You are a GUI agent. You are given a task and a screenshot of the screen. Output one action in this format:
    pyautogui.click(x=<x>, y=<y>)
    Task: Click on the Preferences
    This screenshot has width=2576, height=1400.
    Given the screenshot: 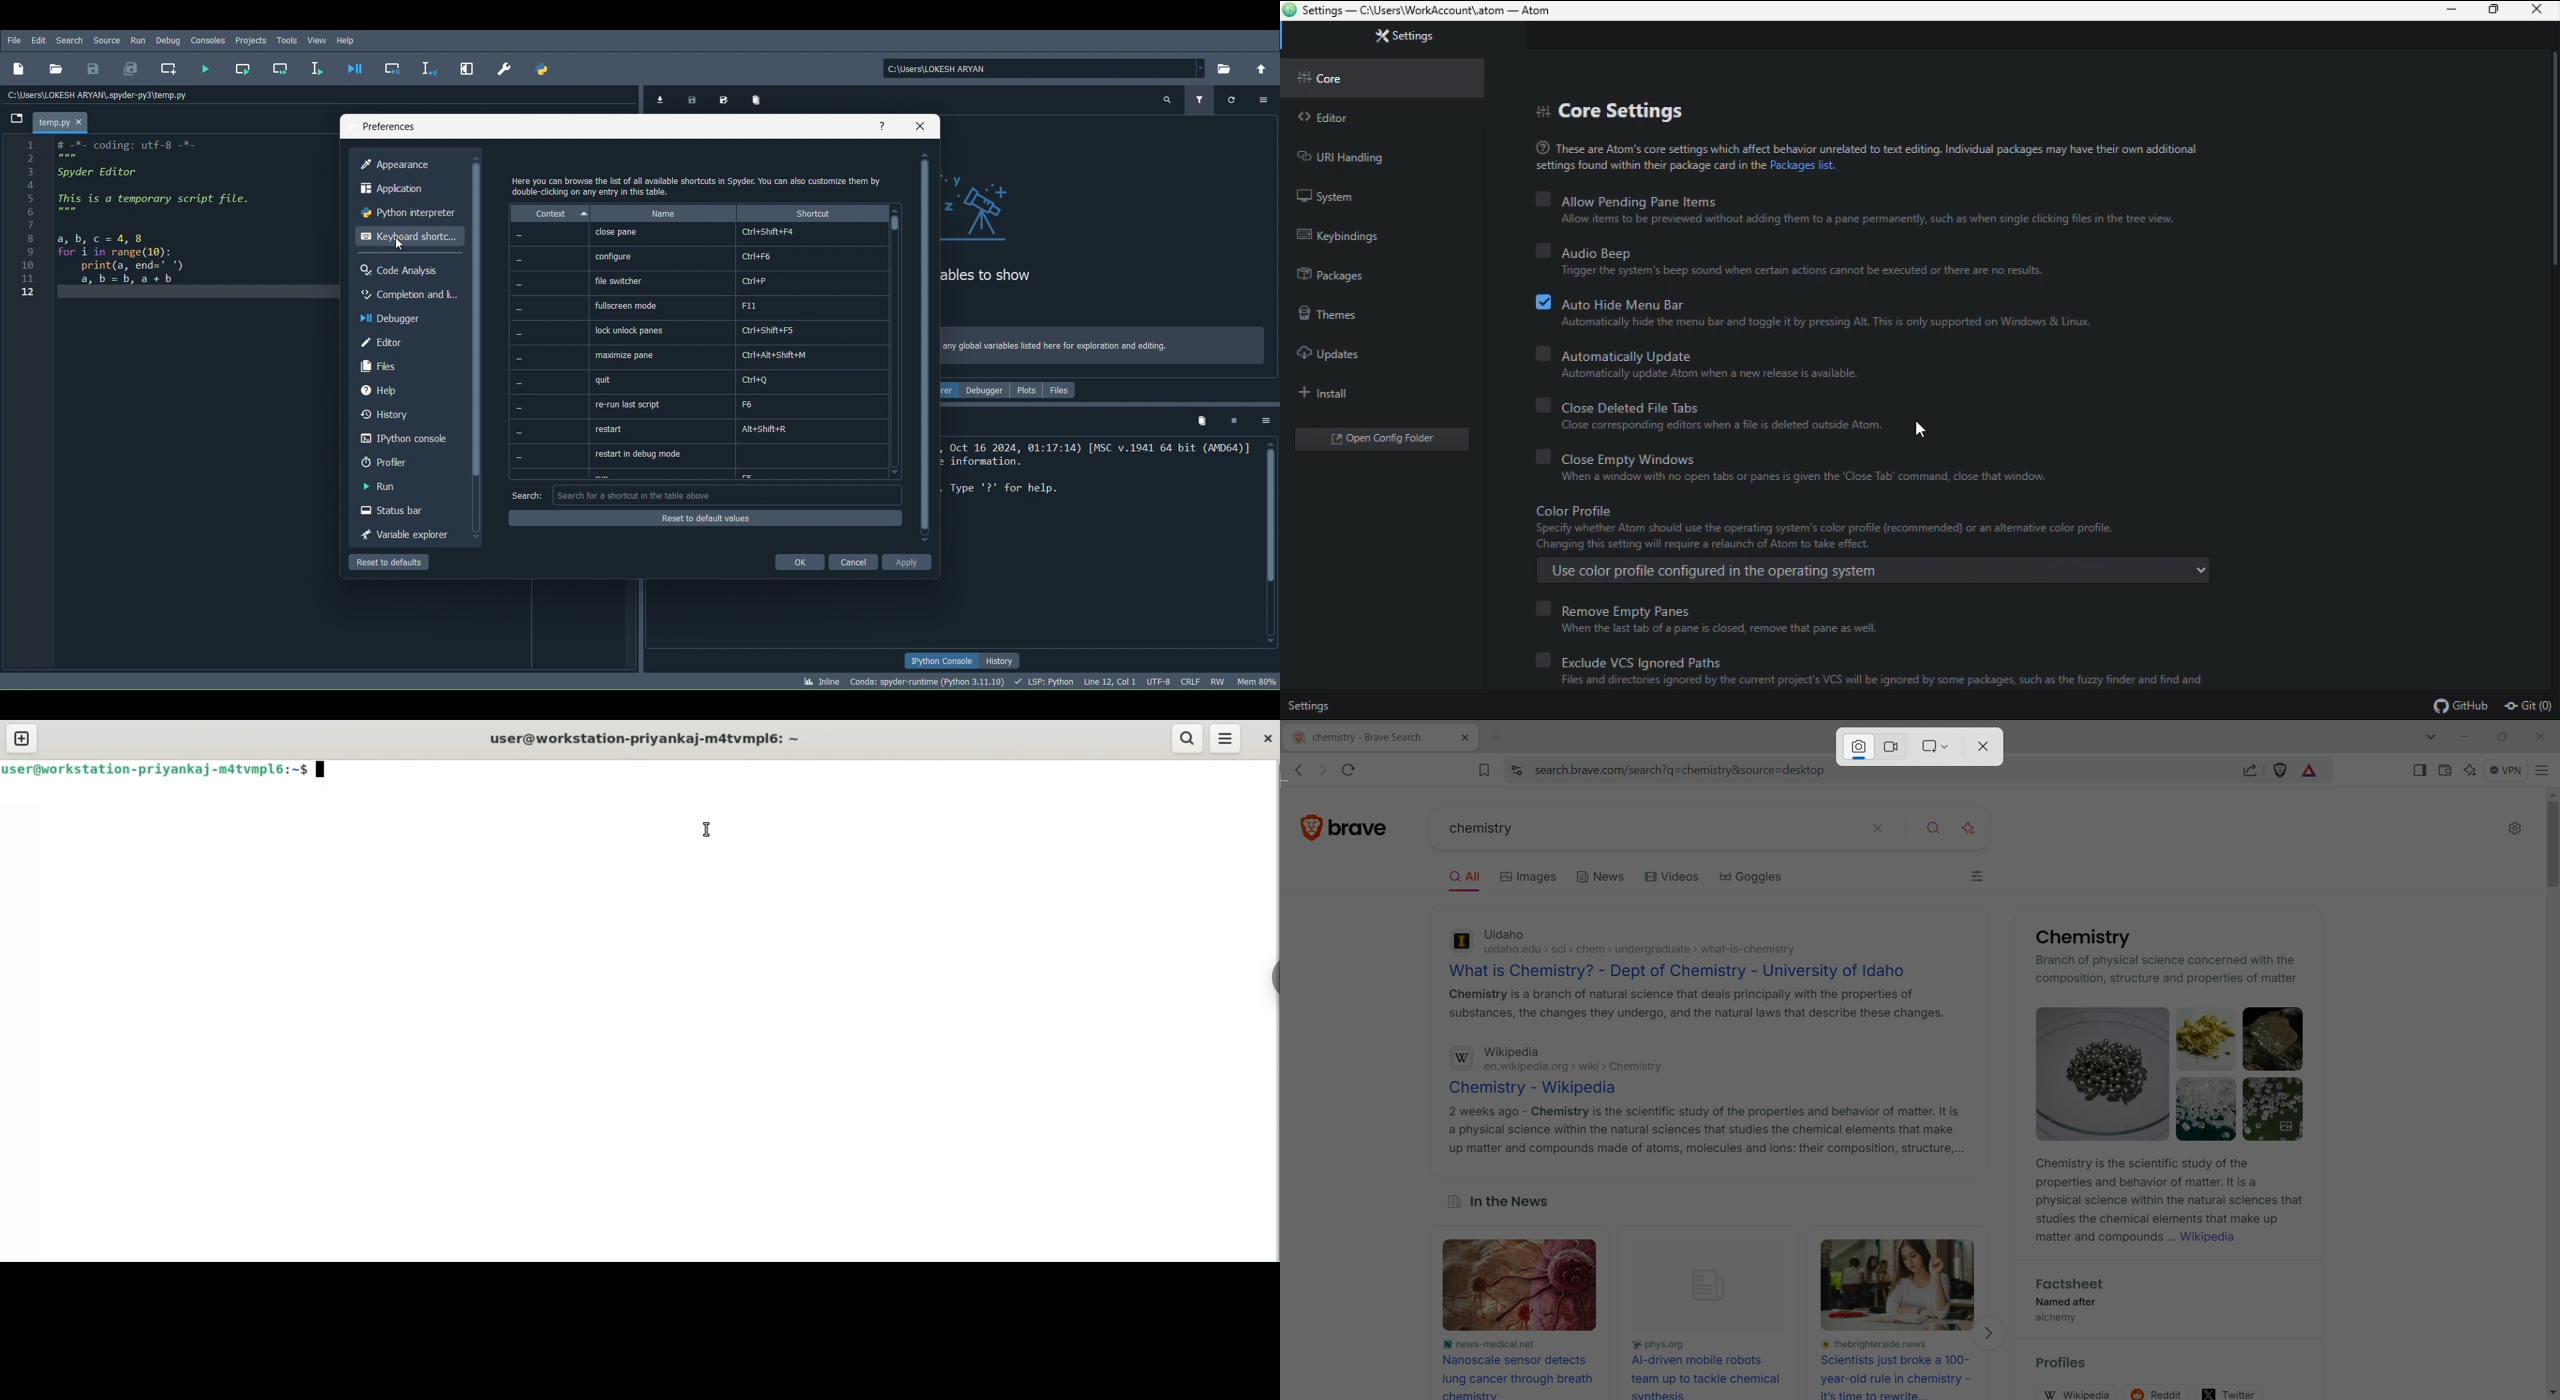 What is the action you would take?
    pyautogui.click(x=503, y=69)
    